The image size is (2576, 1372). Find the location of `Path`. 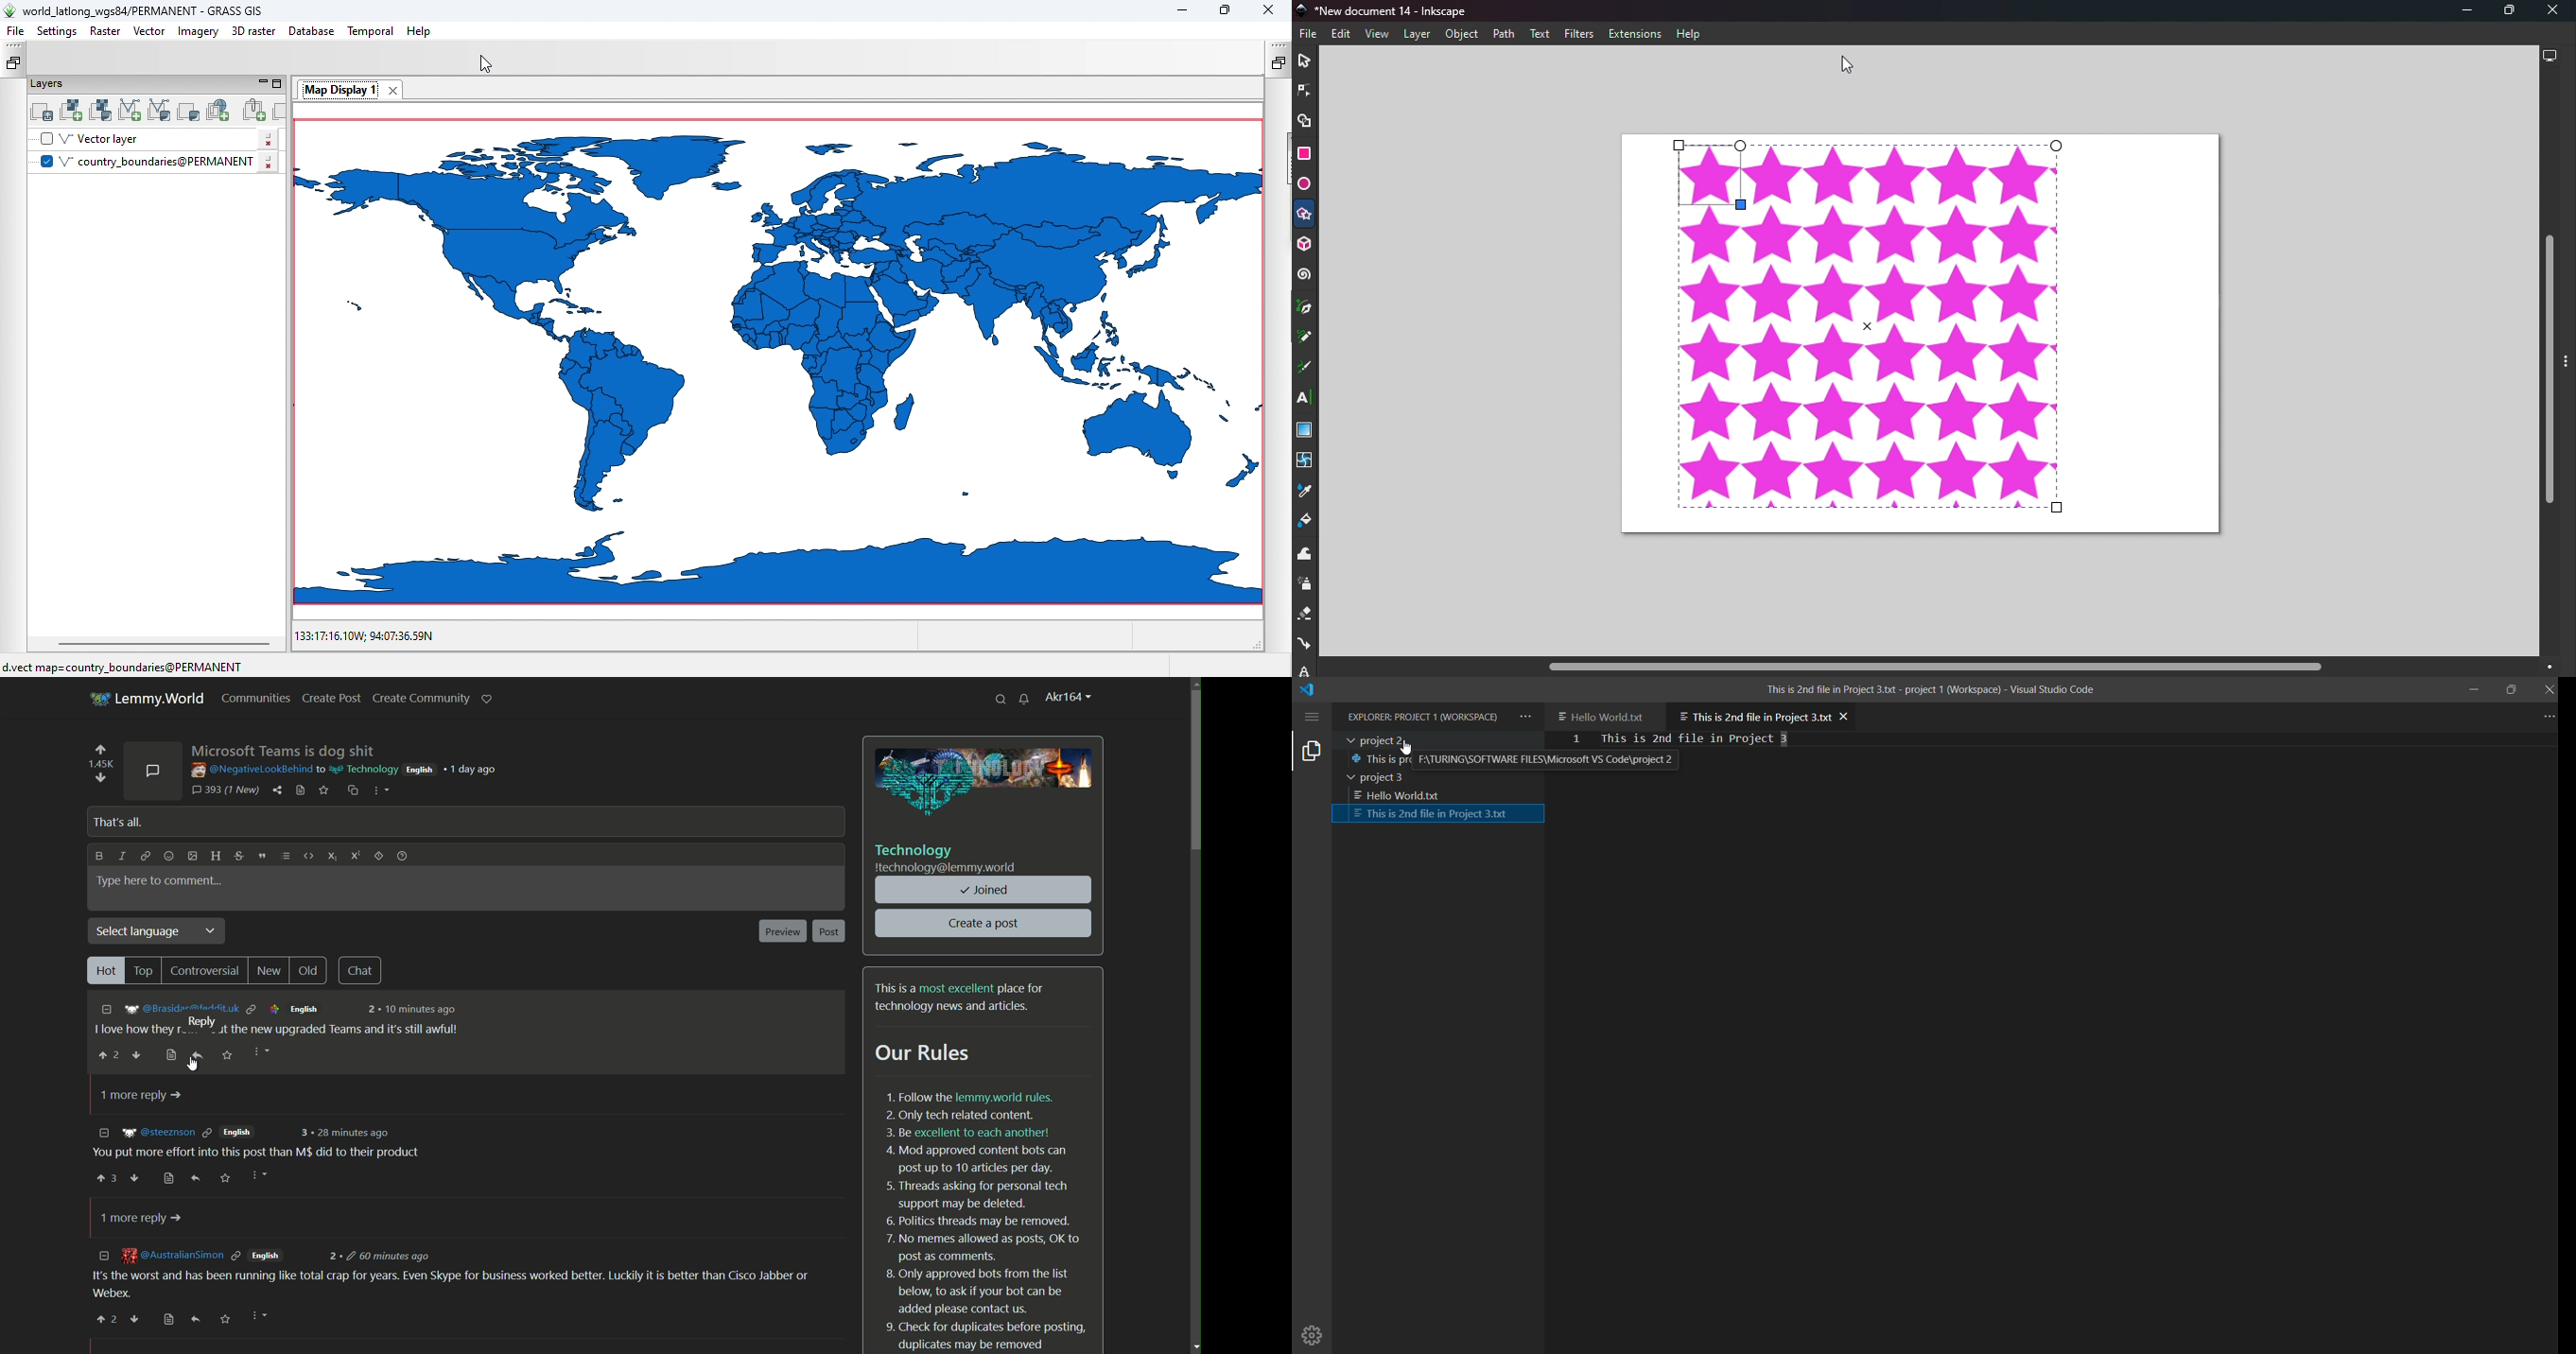

Path is located at coordinates (1501, 33).